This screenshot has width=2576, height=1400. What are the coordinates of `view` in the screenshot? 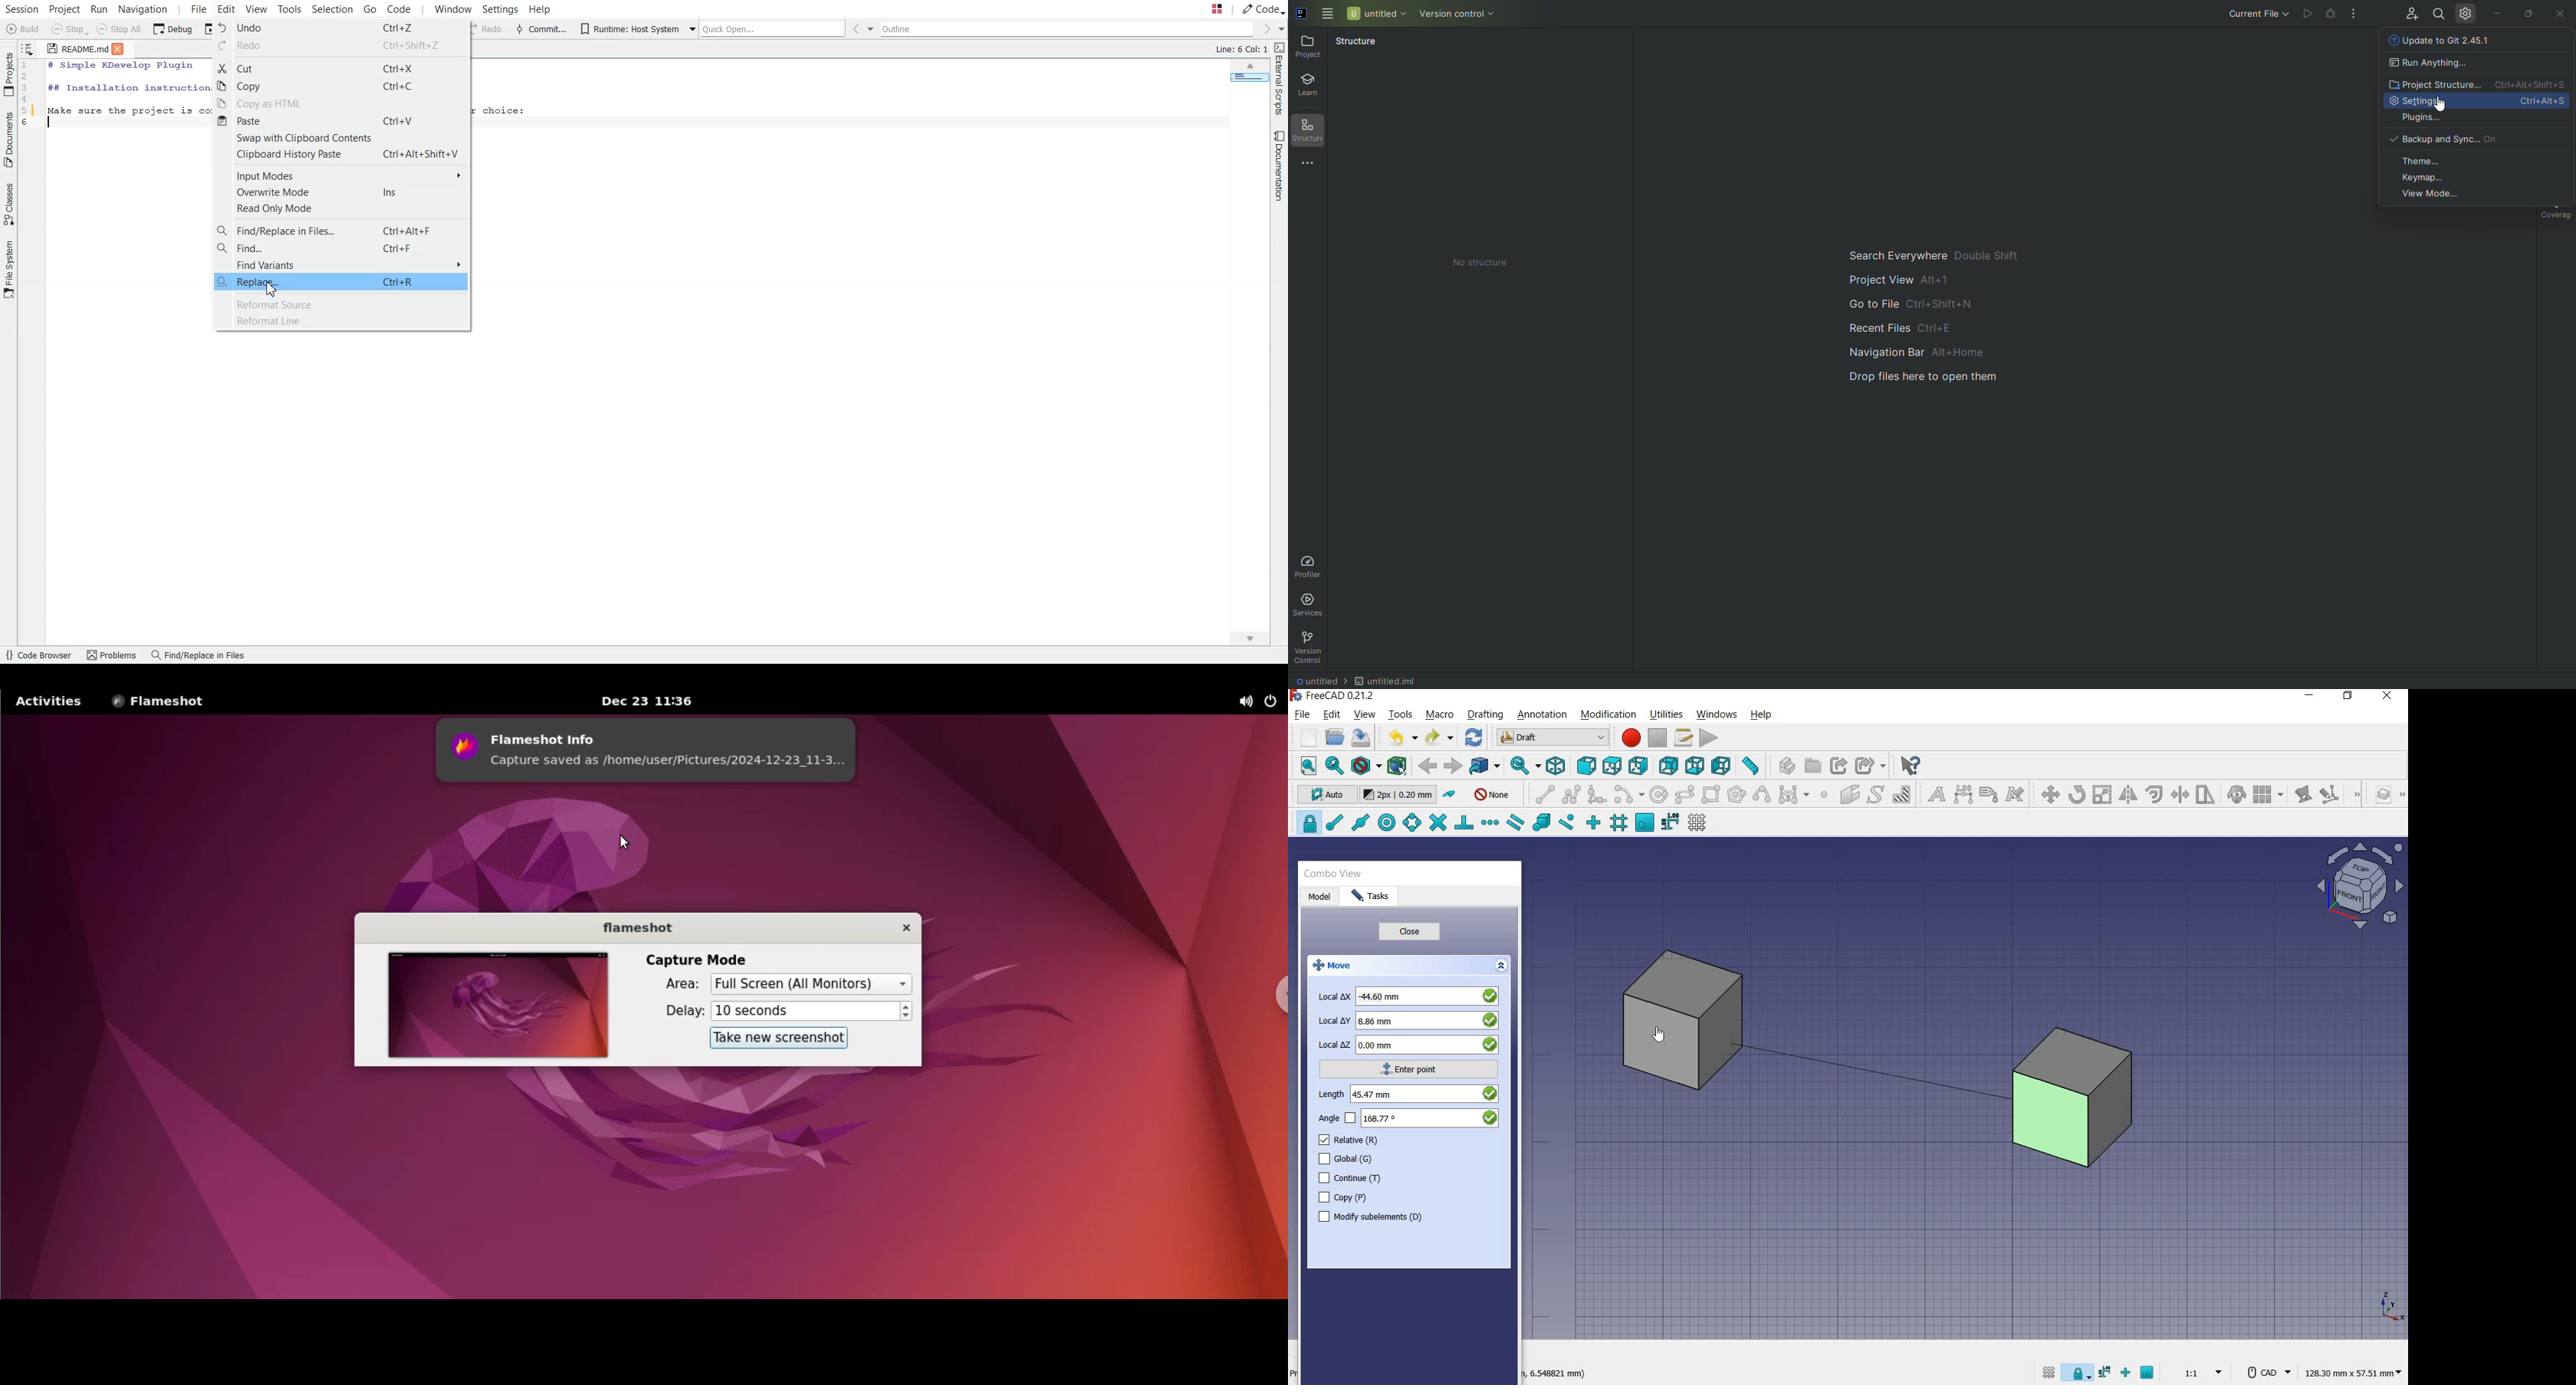 It's located at (1365, 714).